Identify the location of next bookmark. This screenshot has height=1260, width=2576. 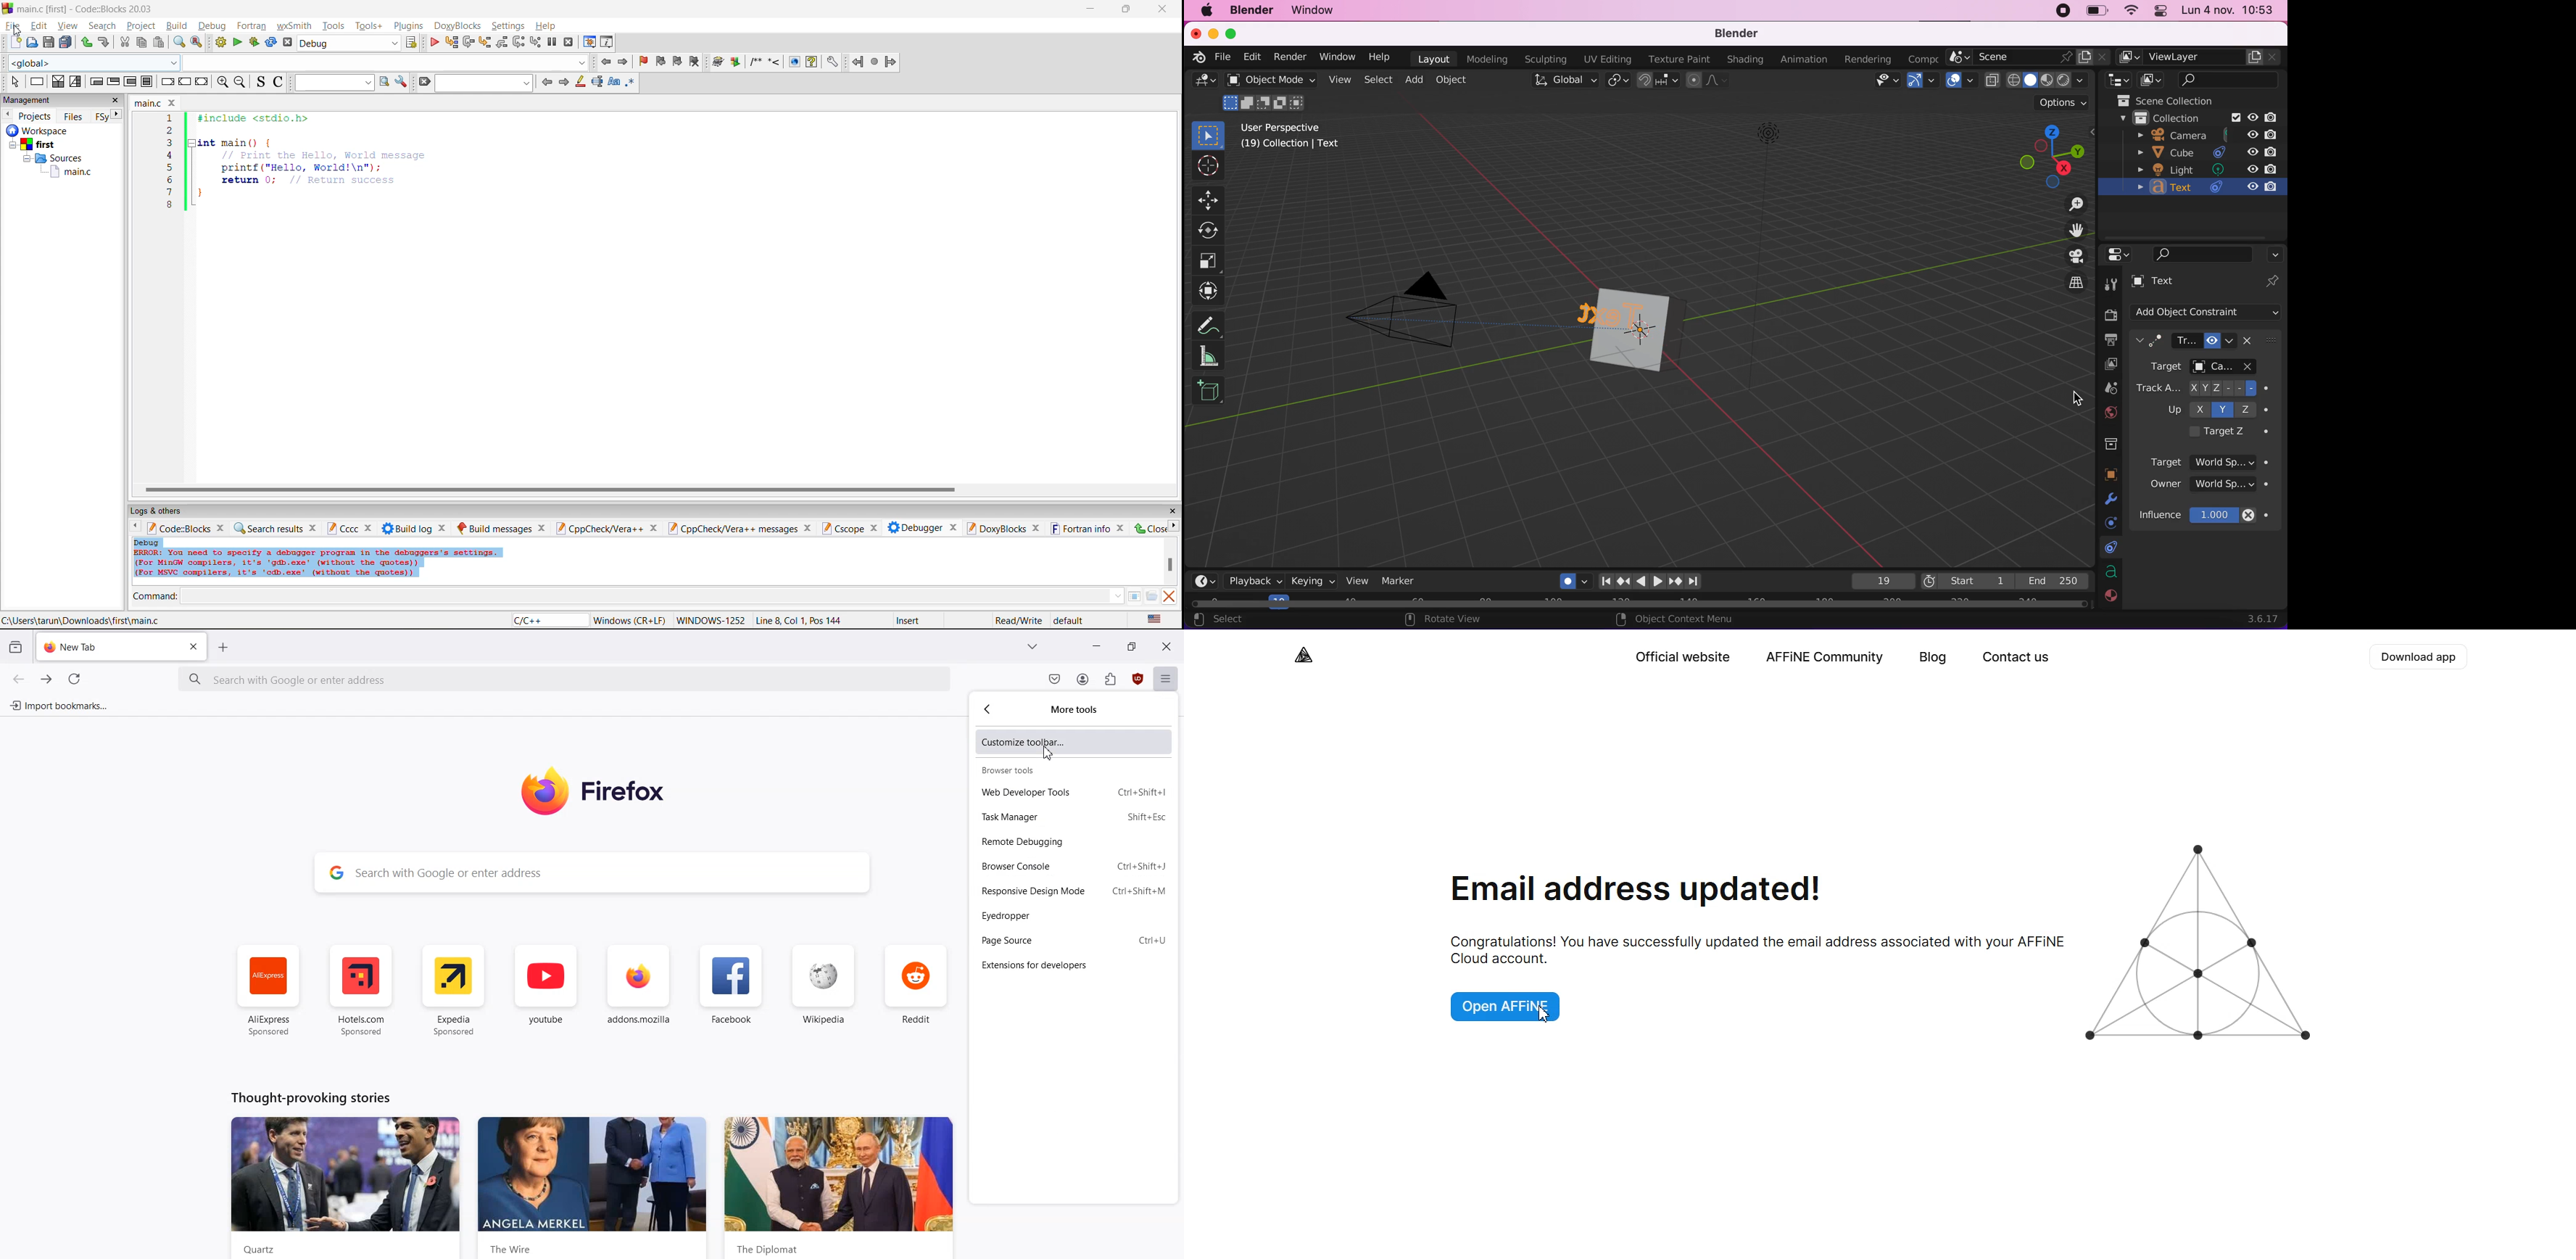
(679, 60).